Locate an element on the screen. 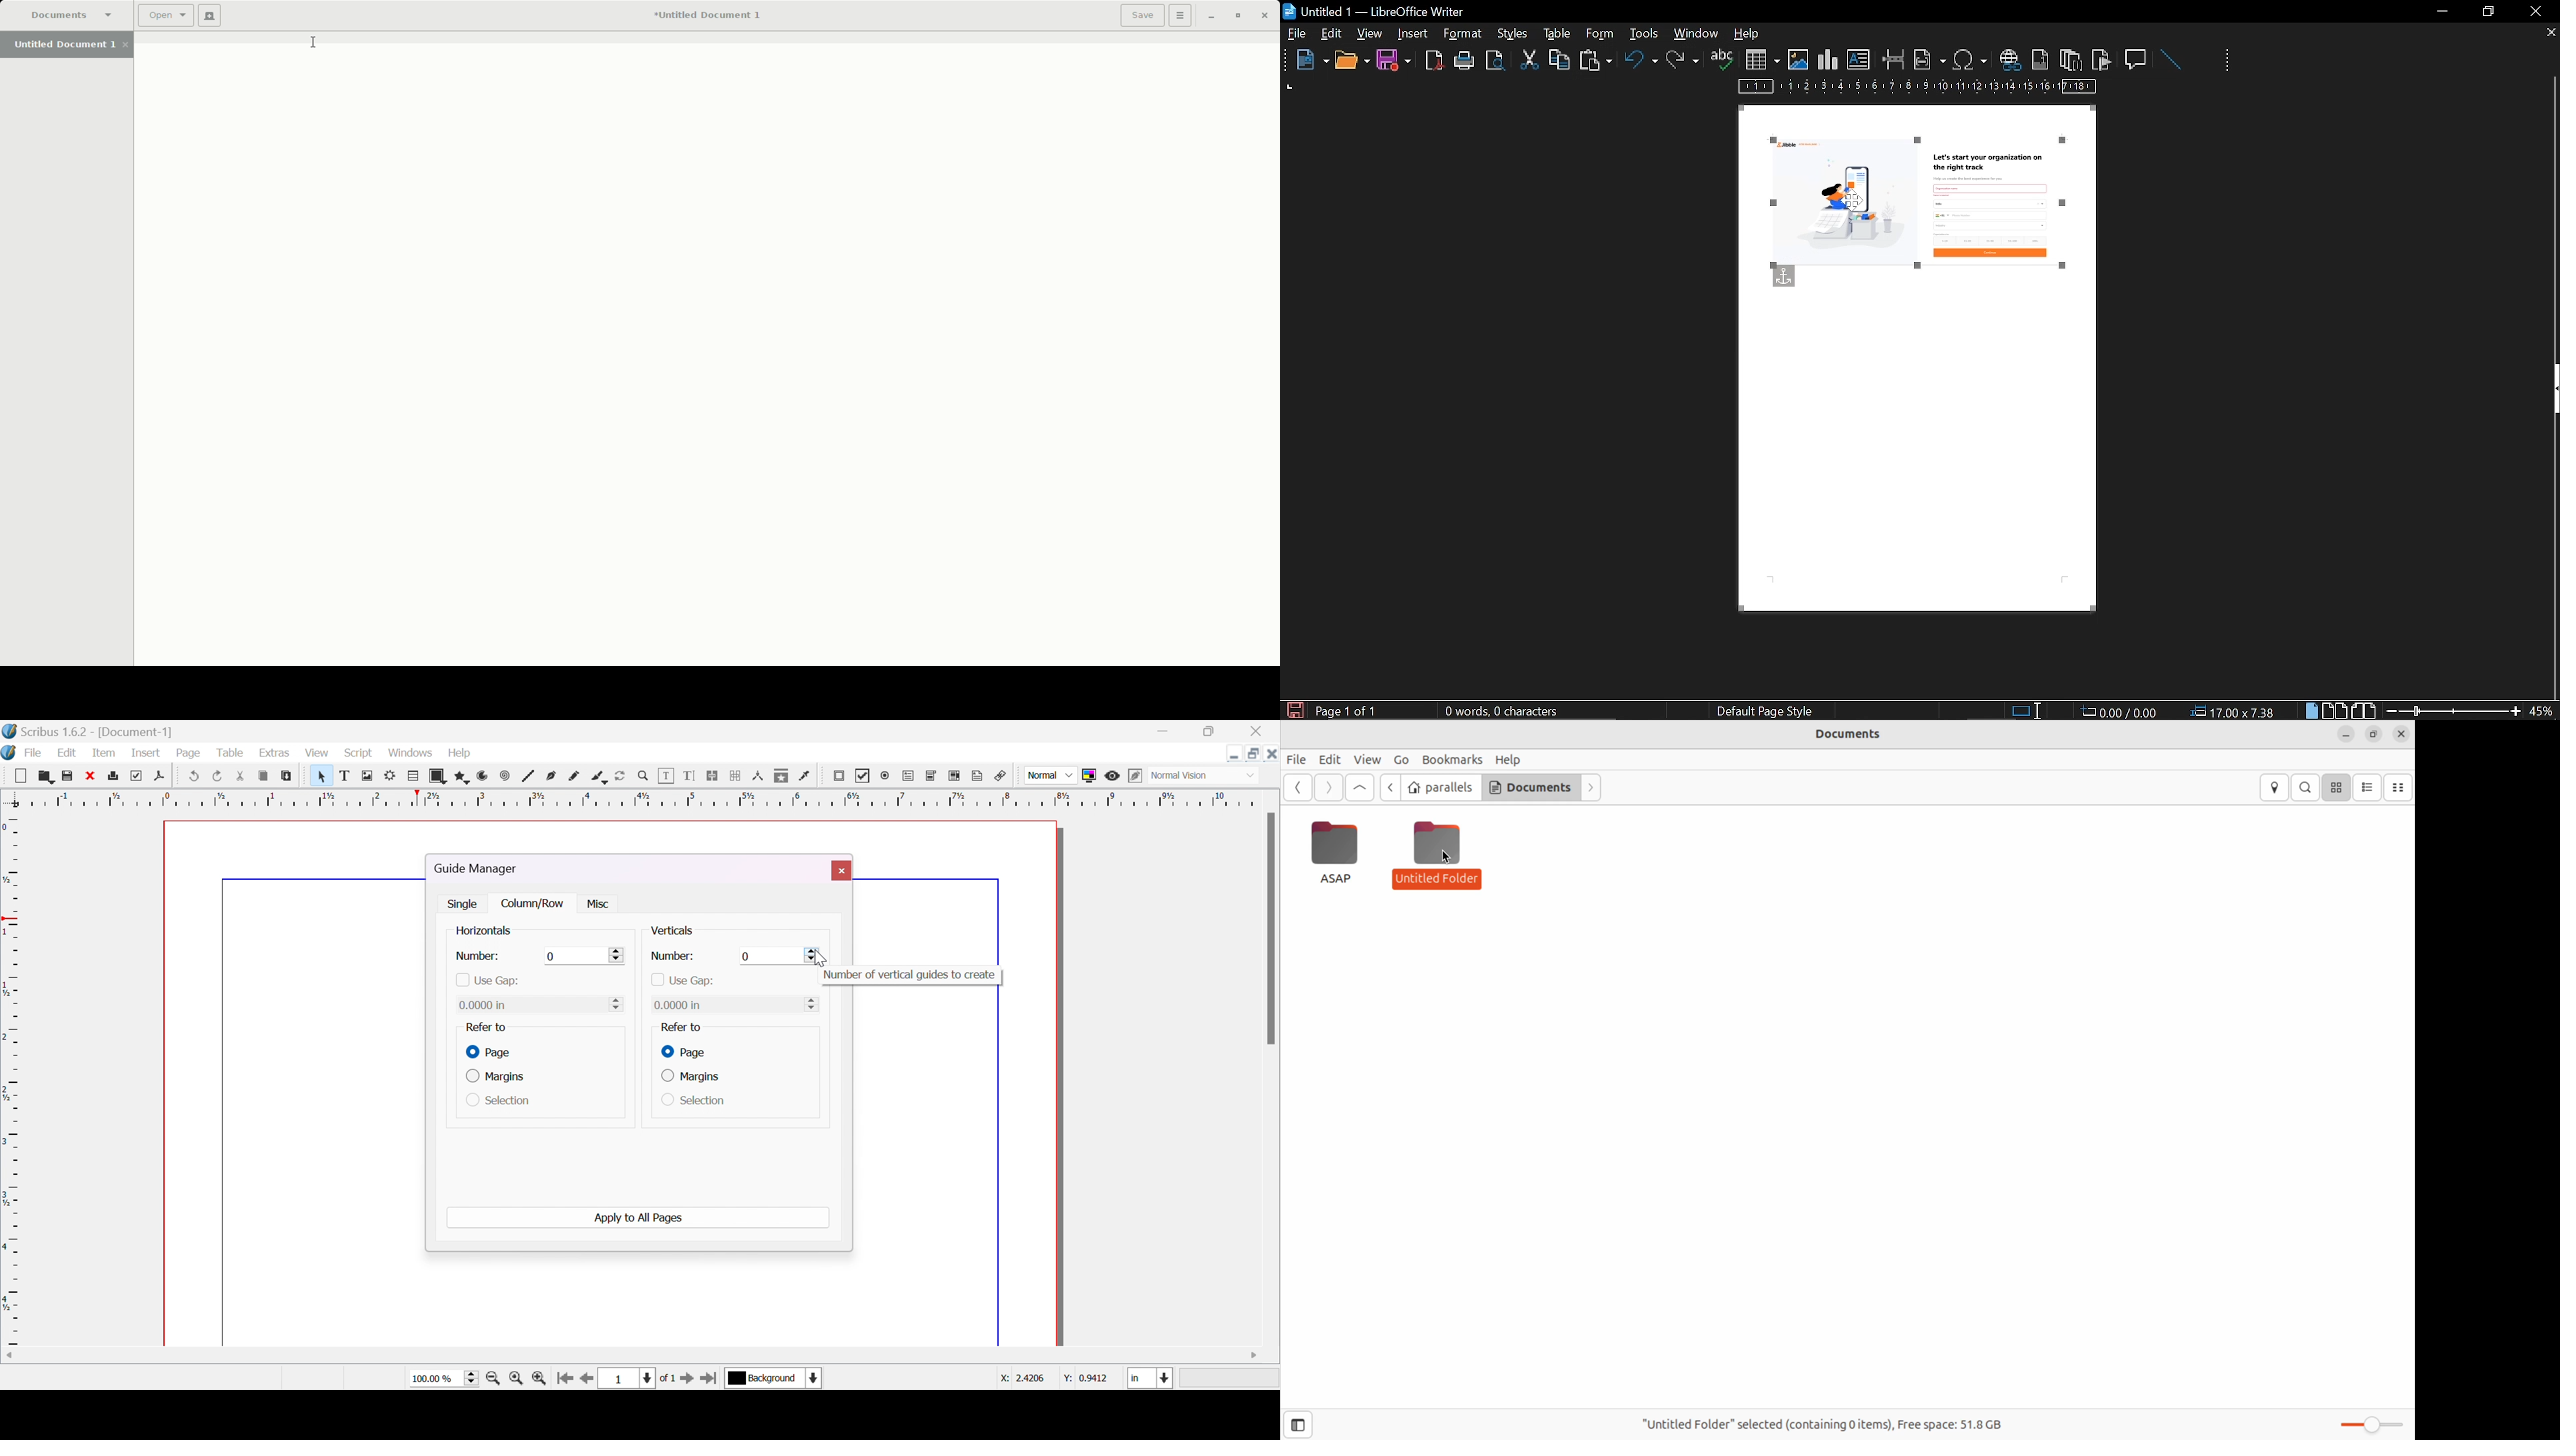 The image size is (2576, 1456). change zoom is located at coordinates (2453, 710).